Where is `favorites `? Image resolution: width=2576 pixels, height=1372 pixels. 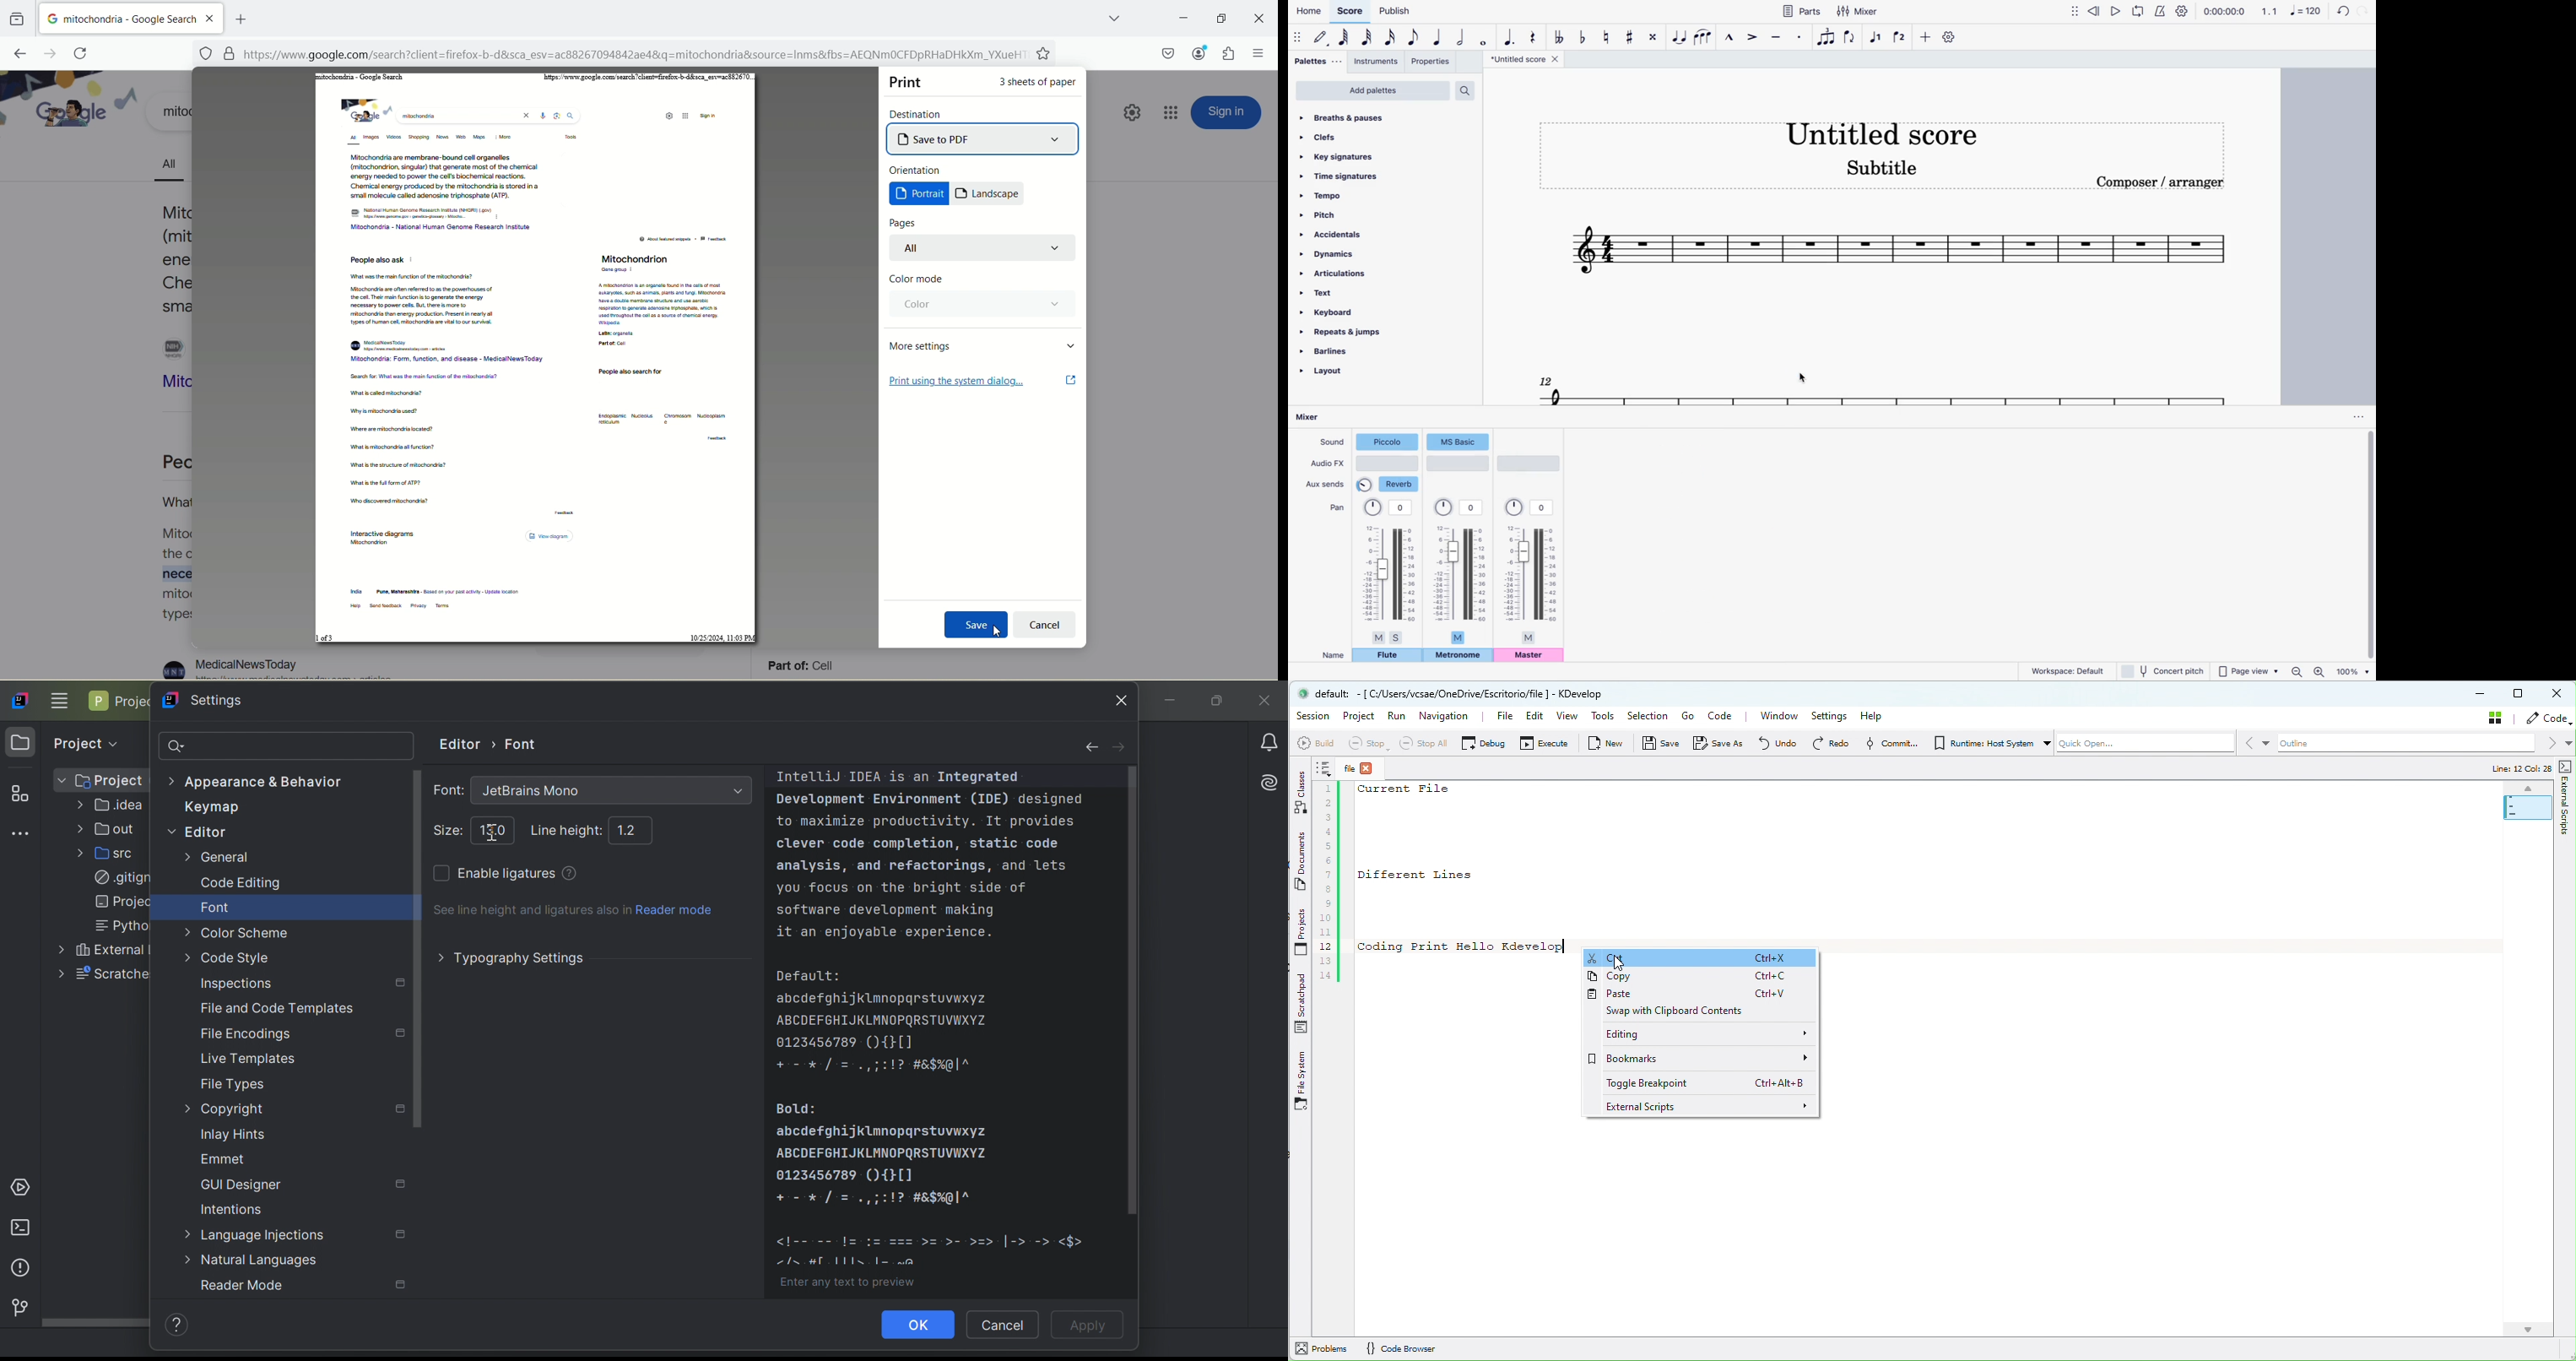
favorites  is located at coordinates (1046, 55).